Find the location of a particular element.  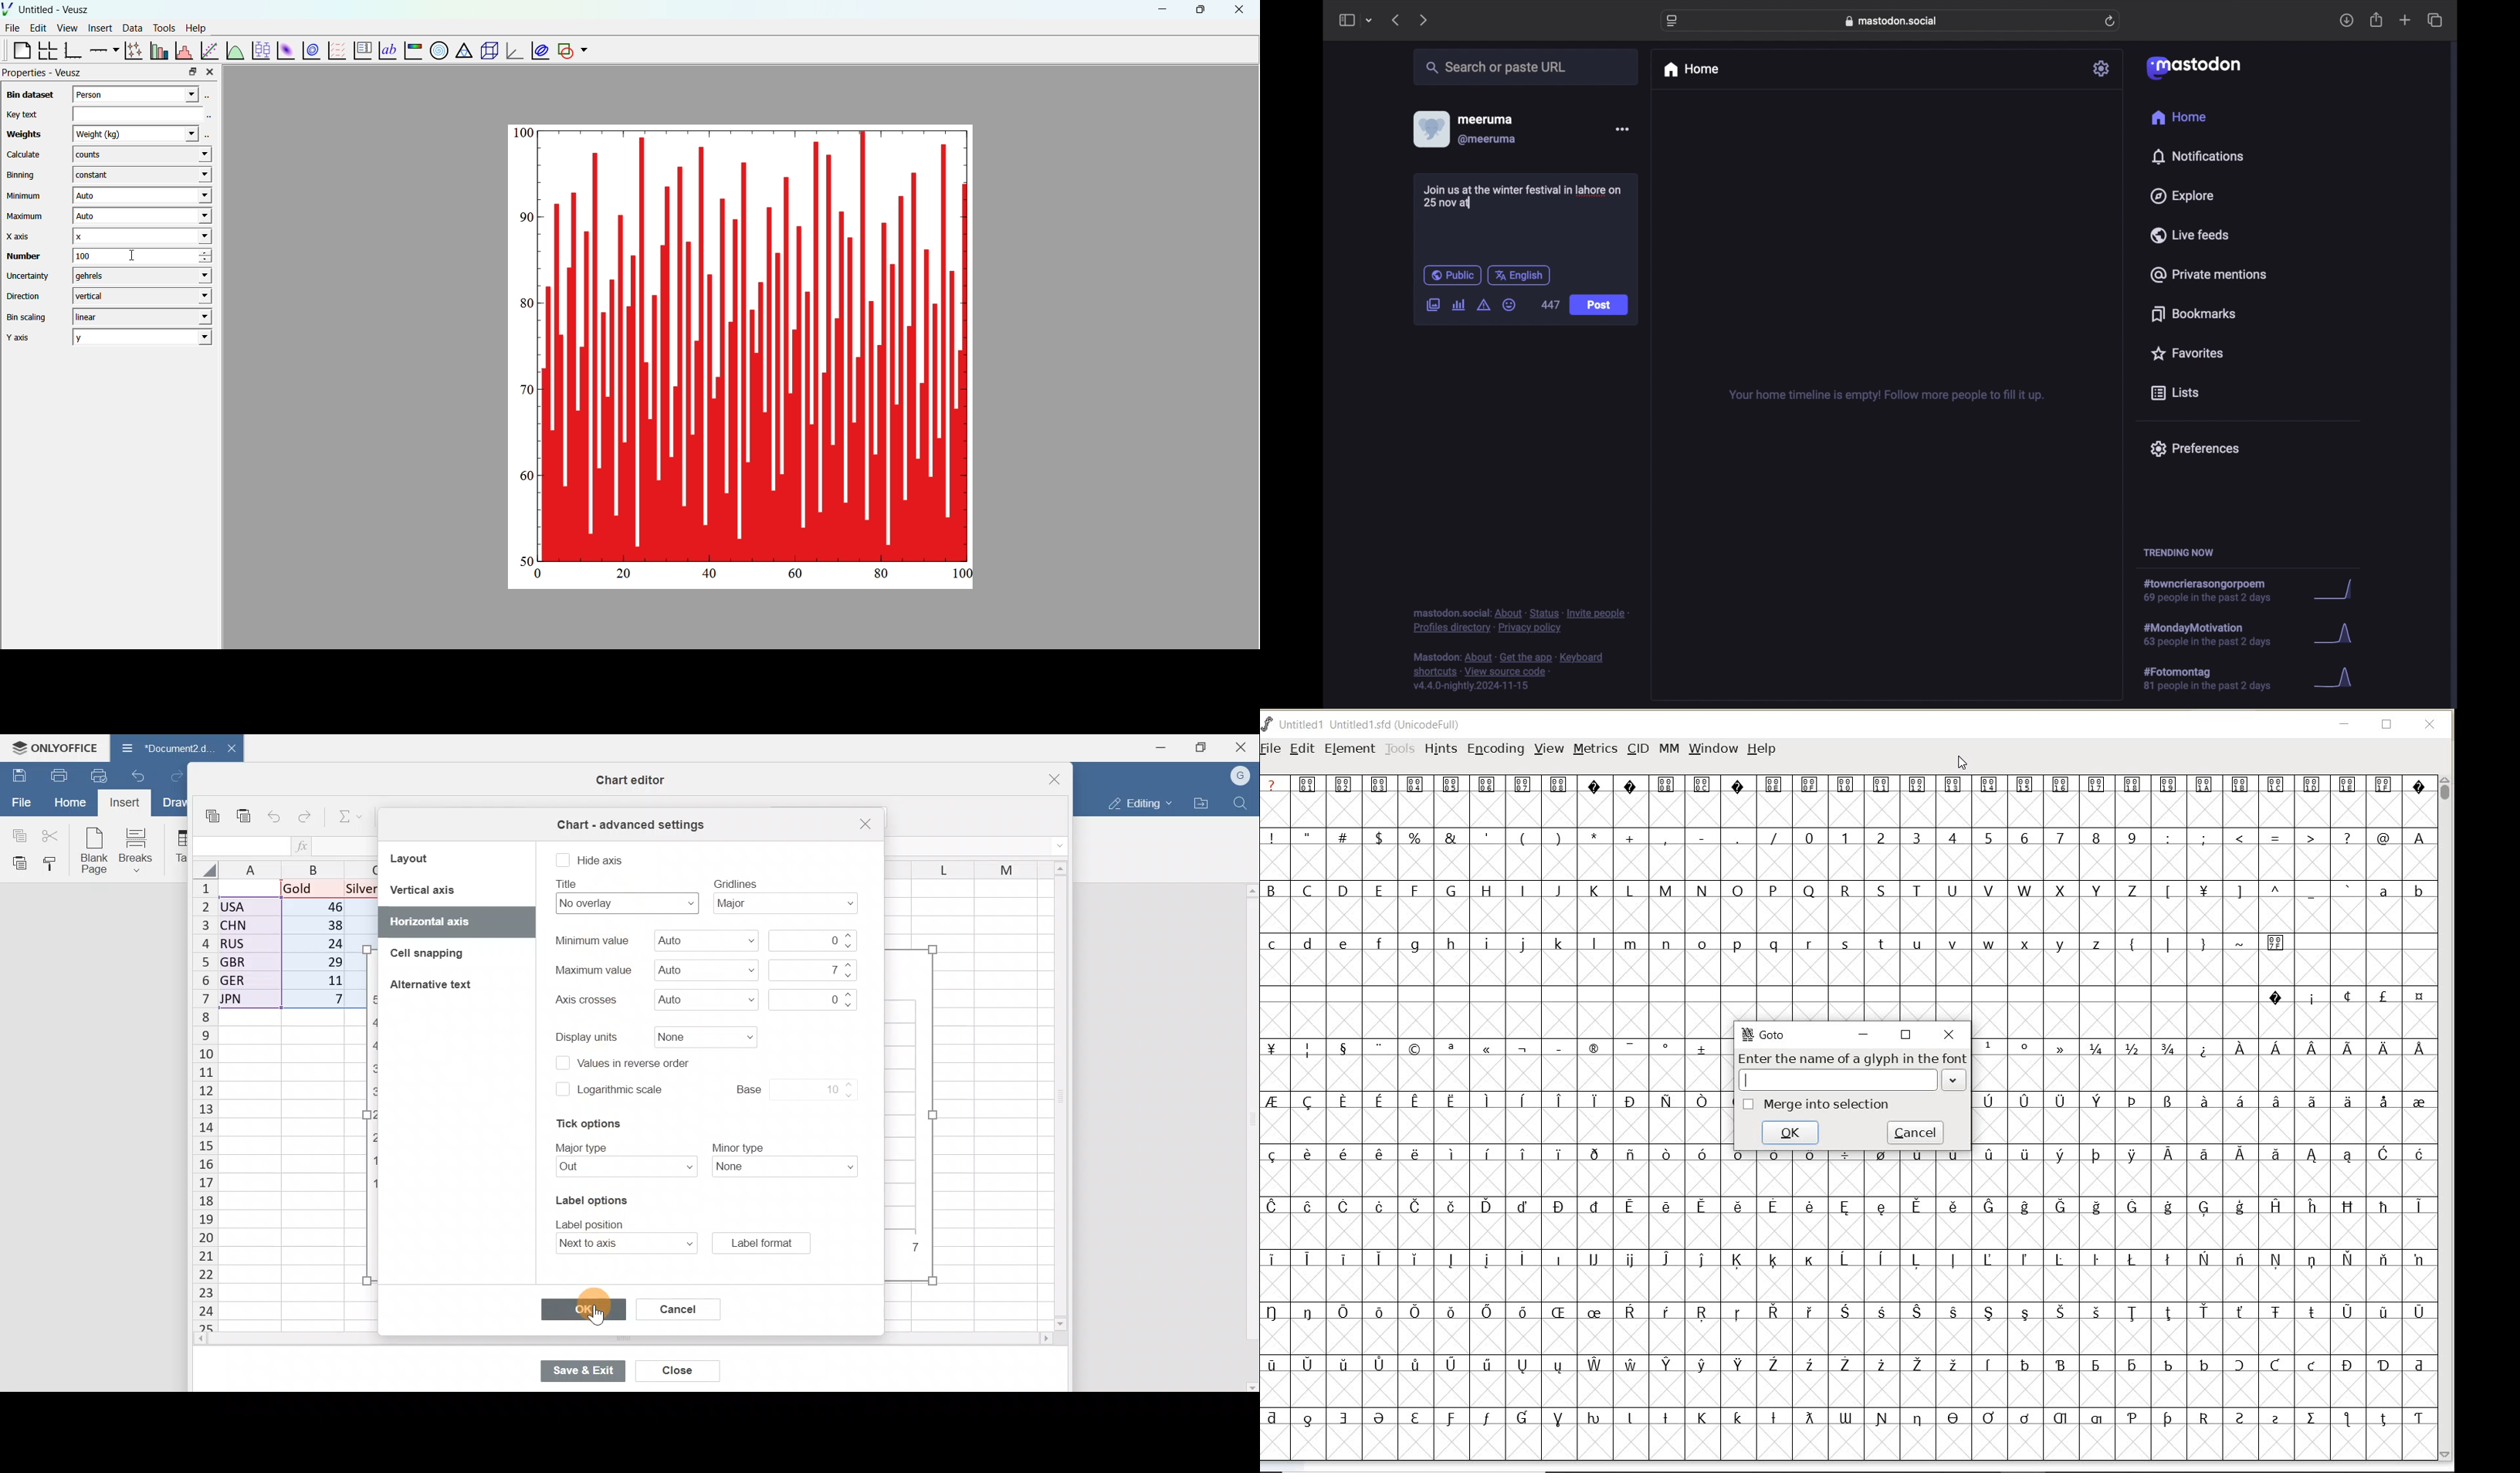

Label options is located at coordinates (589, 1198).